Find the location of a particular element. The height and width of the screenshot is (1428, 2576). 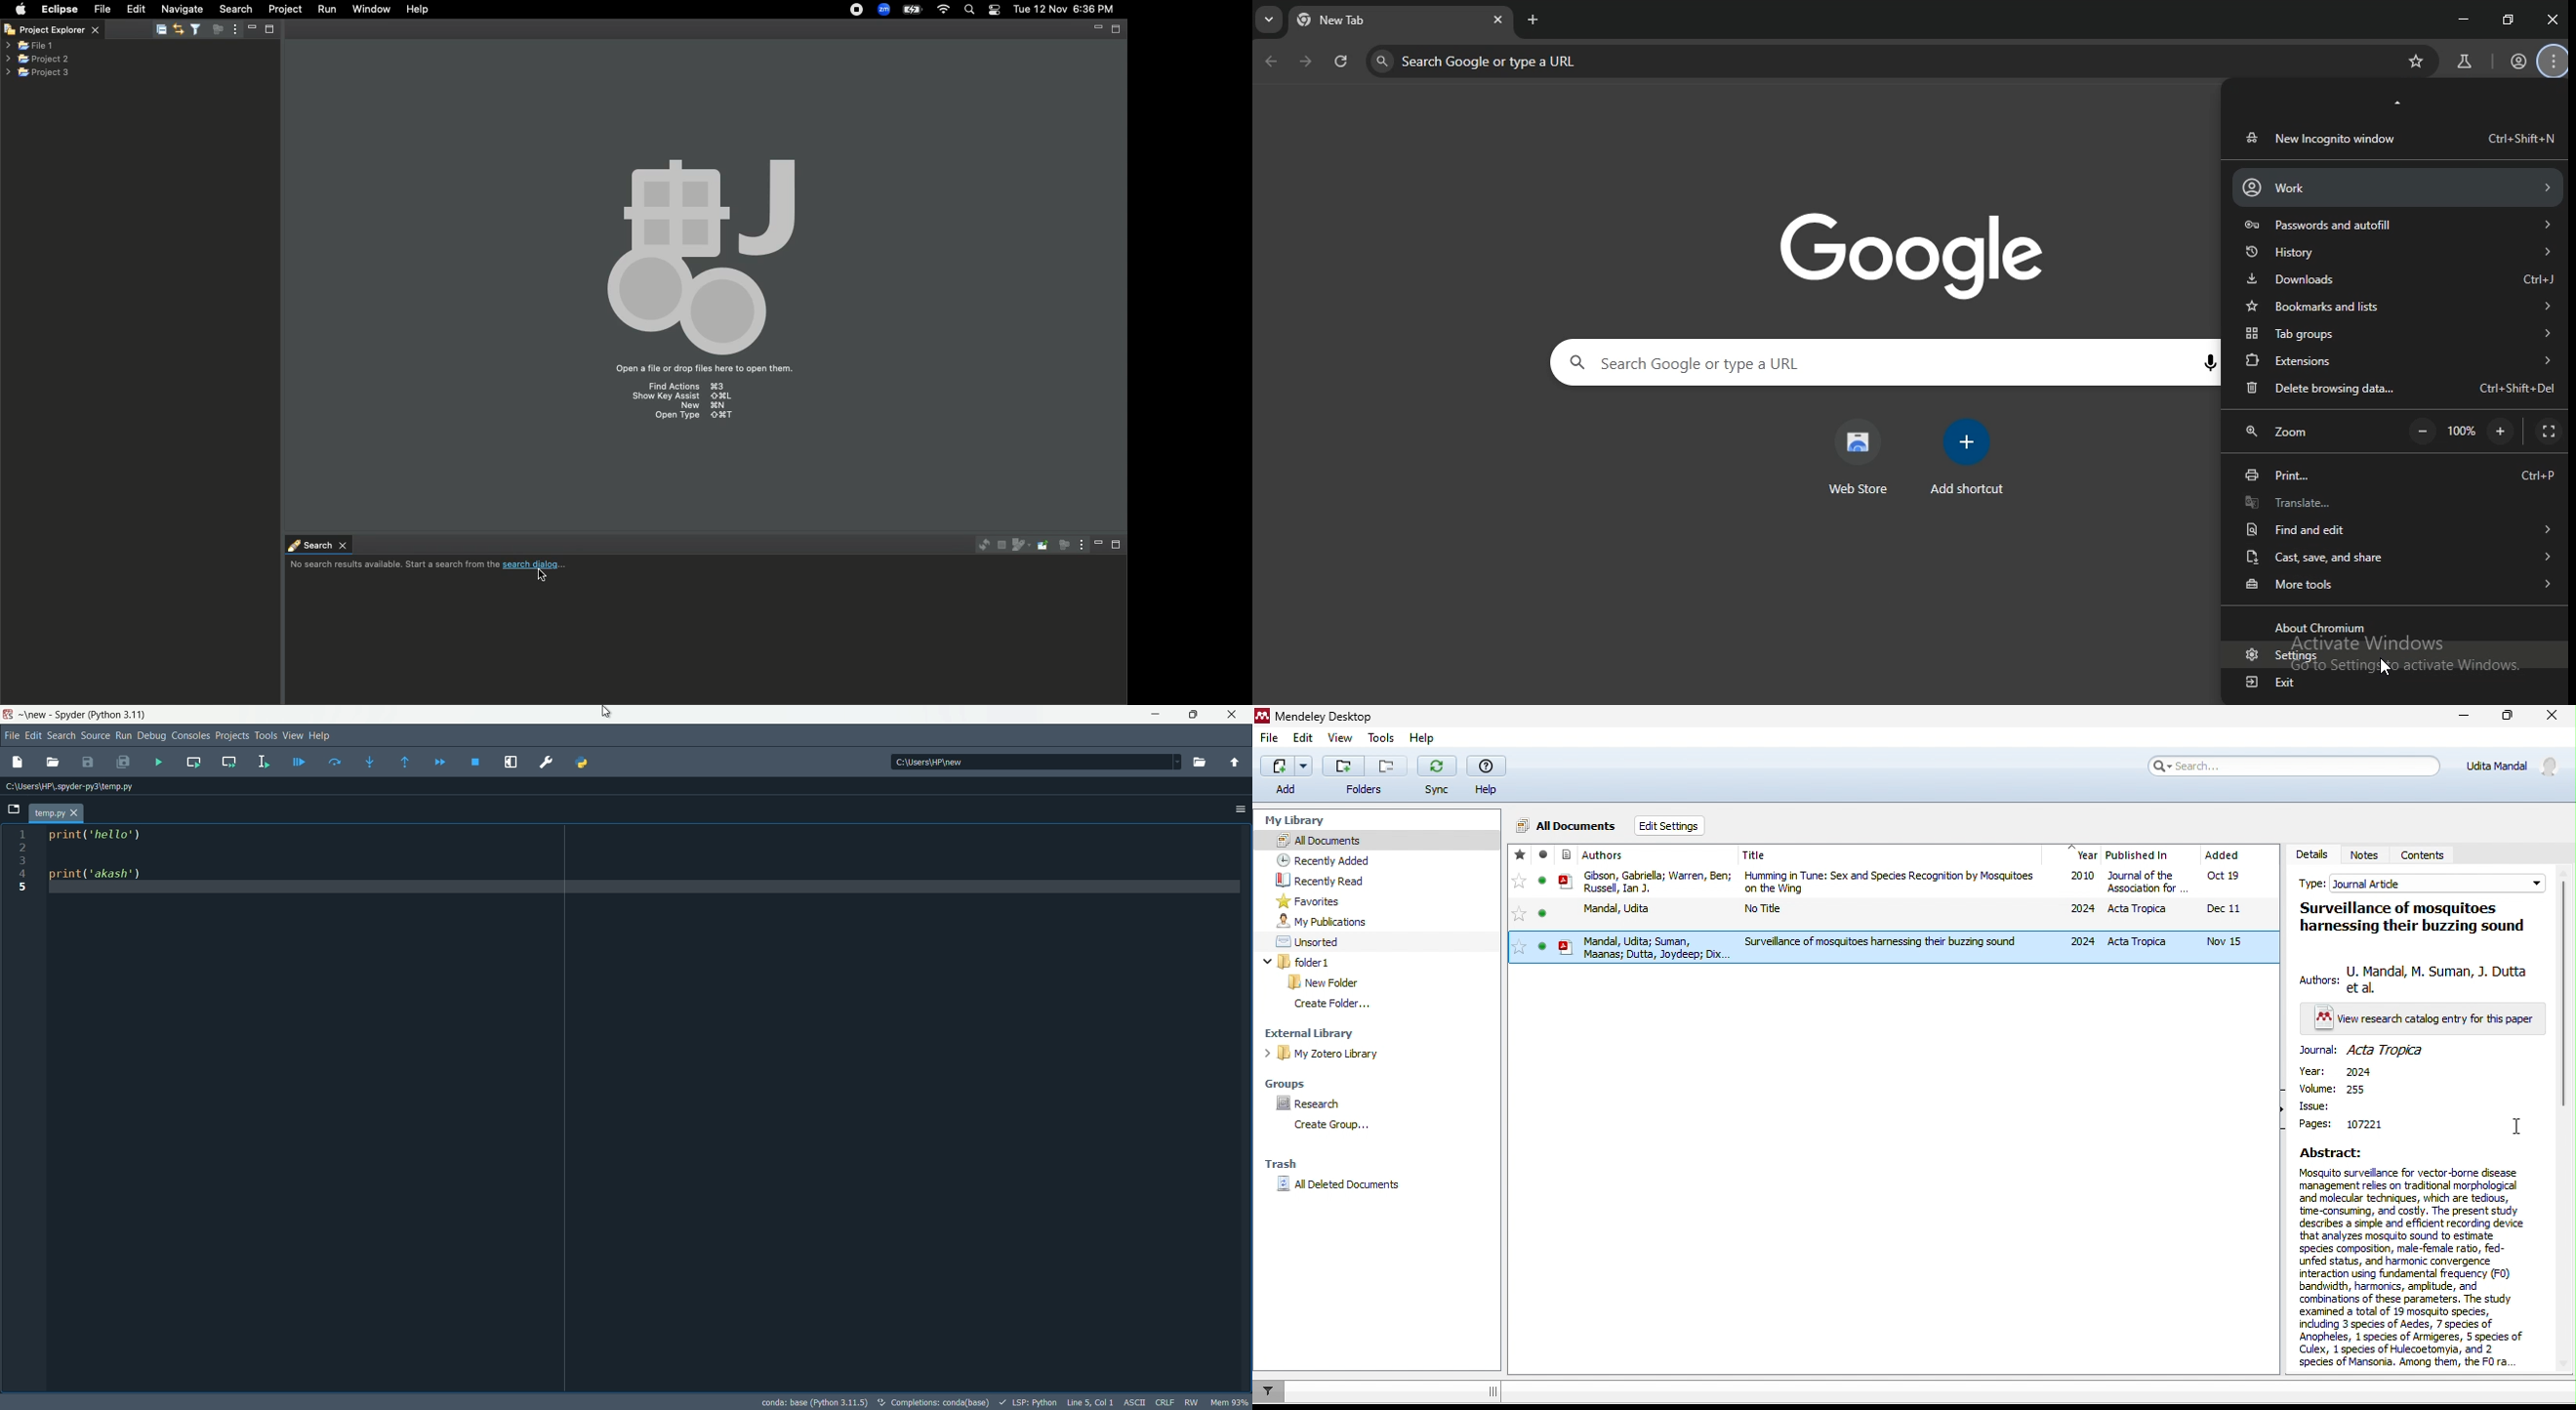

run current line is located at coordinates (335, 762).